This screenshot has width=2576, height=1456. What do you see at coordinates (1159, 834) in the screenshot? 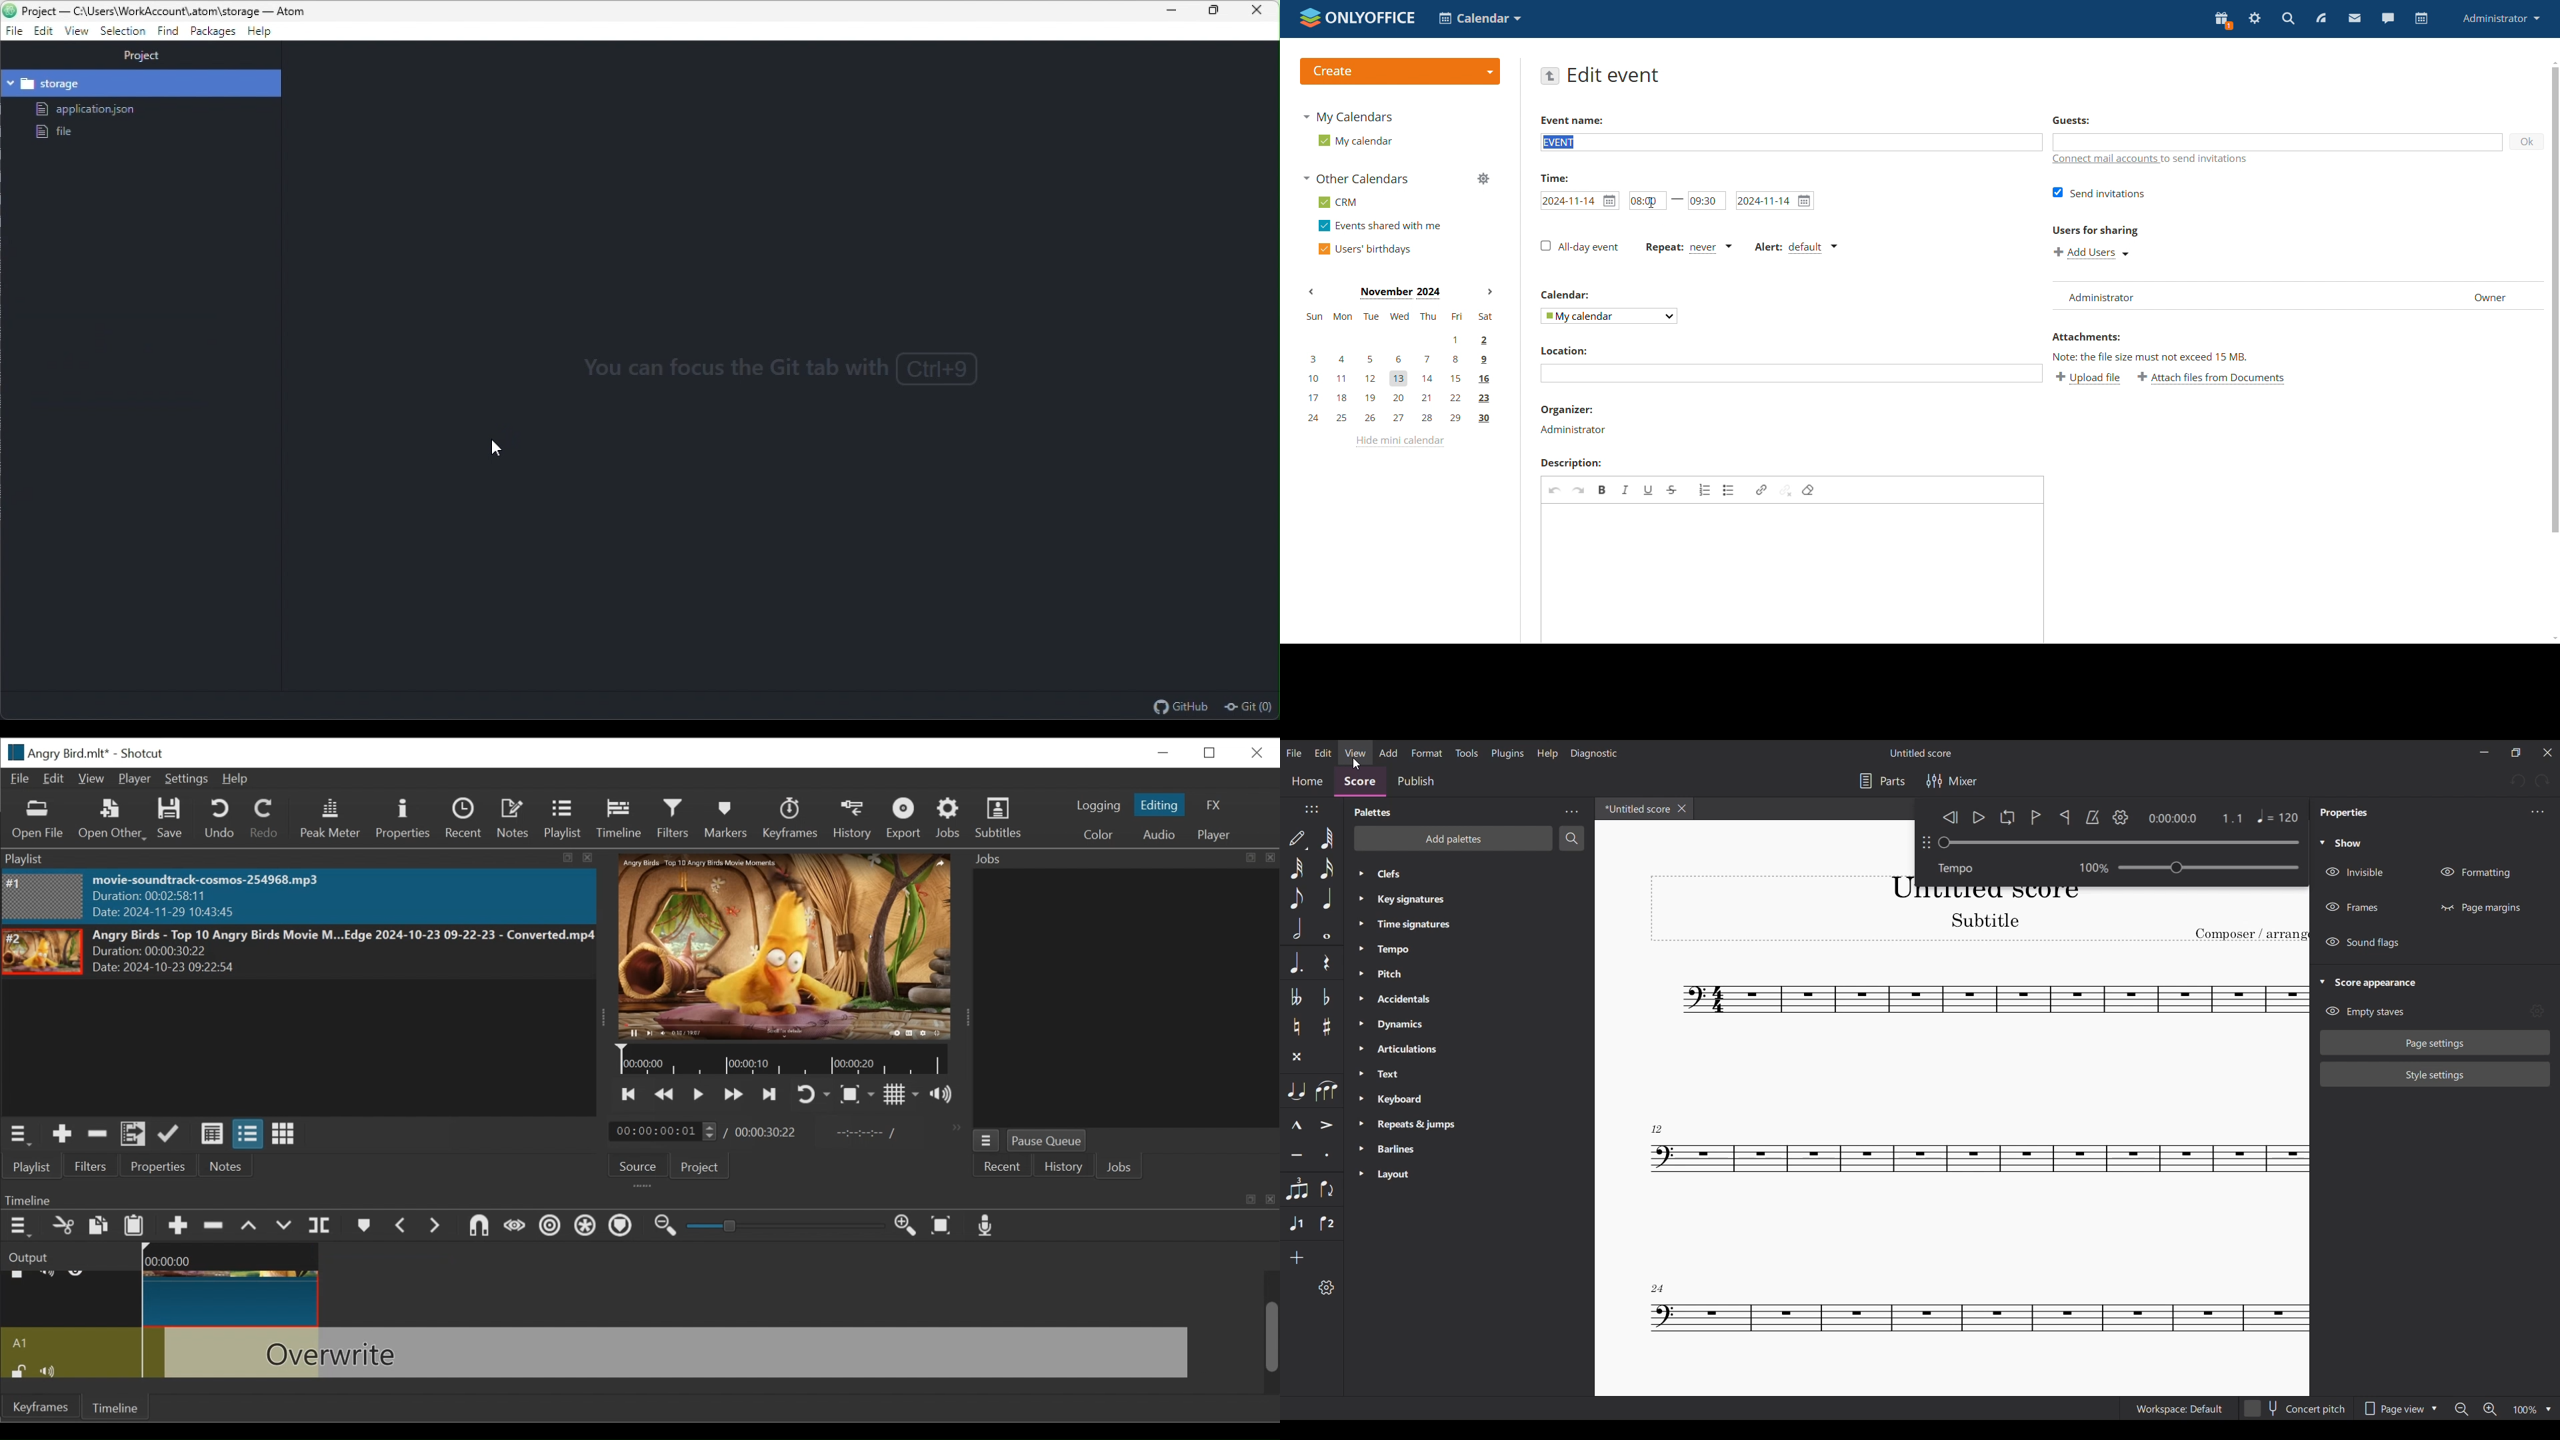
I see `Audio` at bounding box center [1159, 834].